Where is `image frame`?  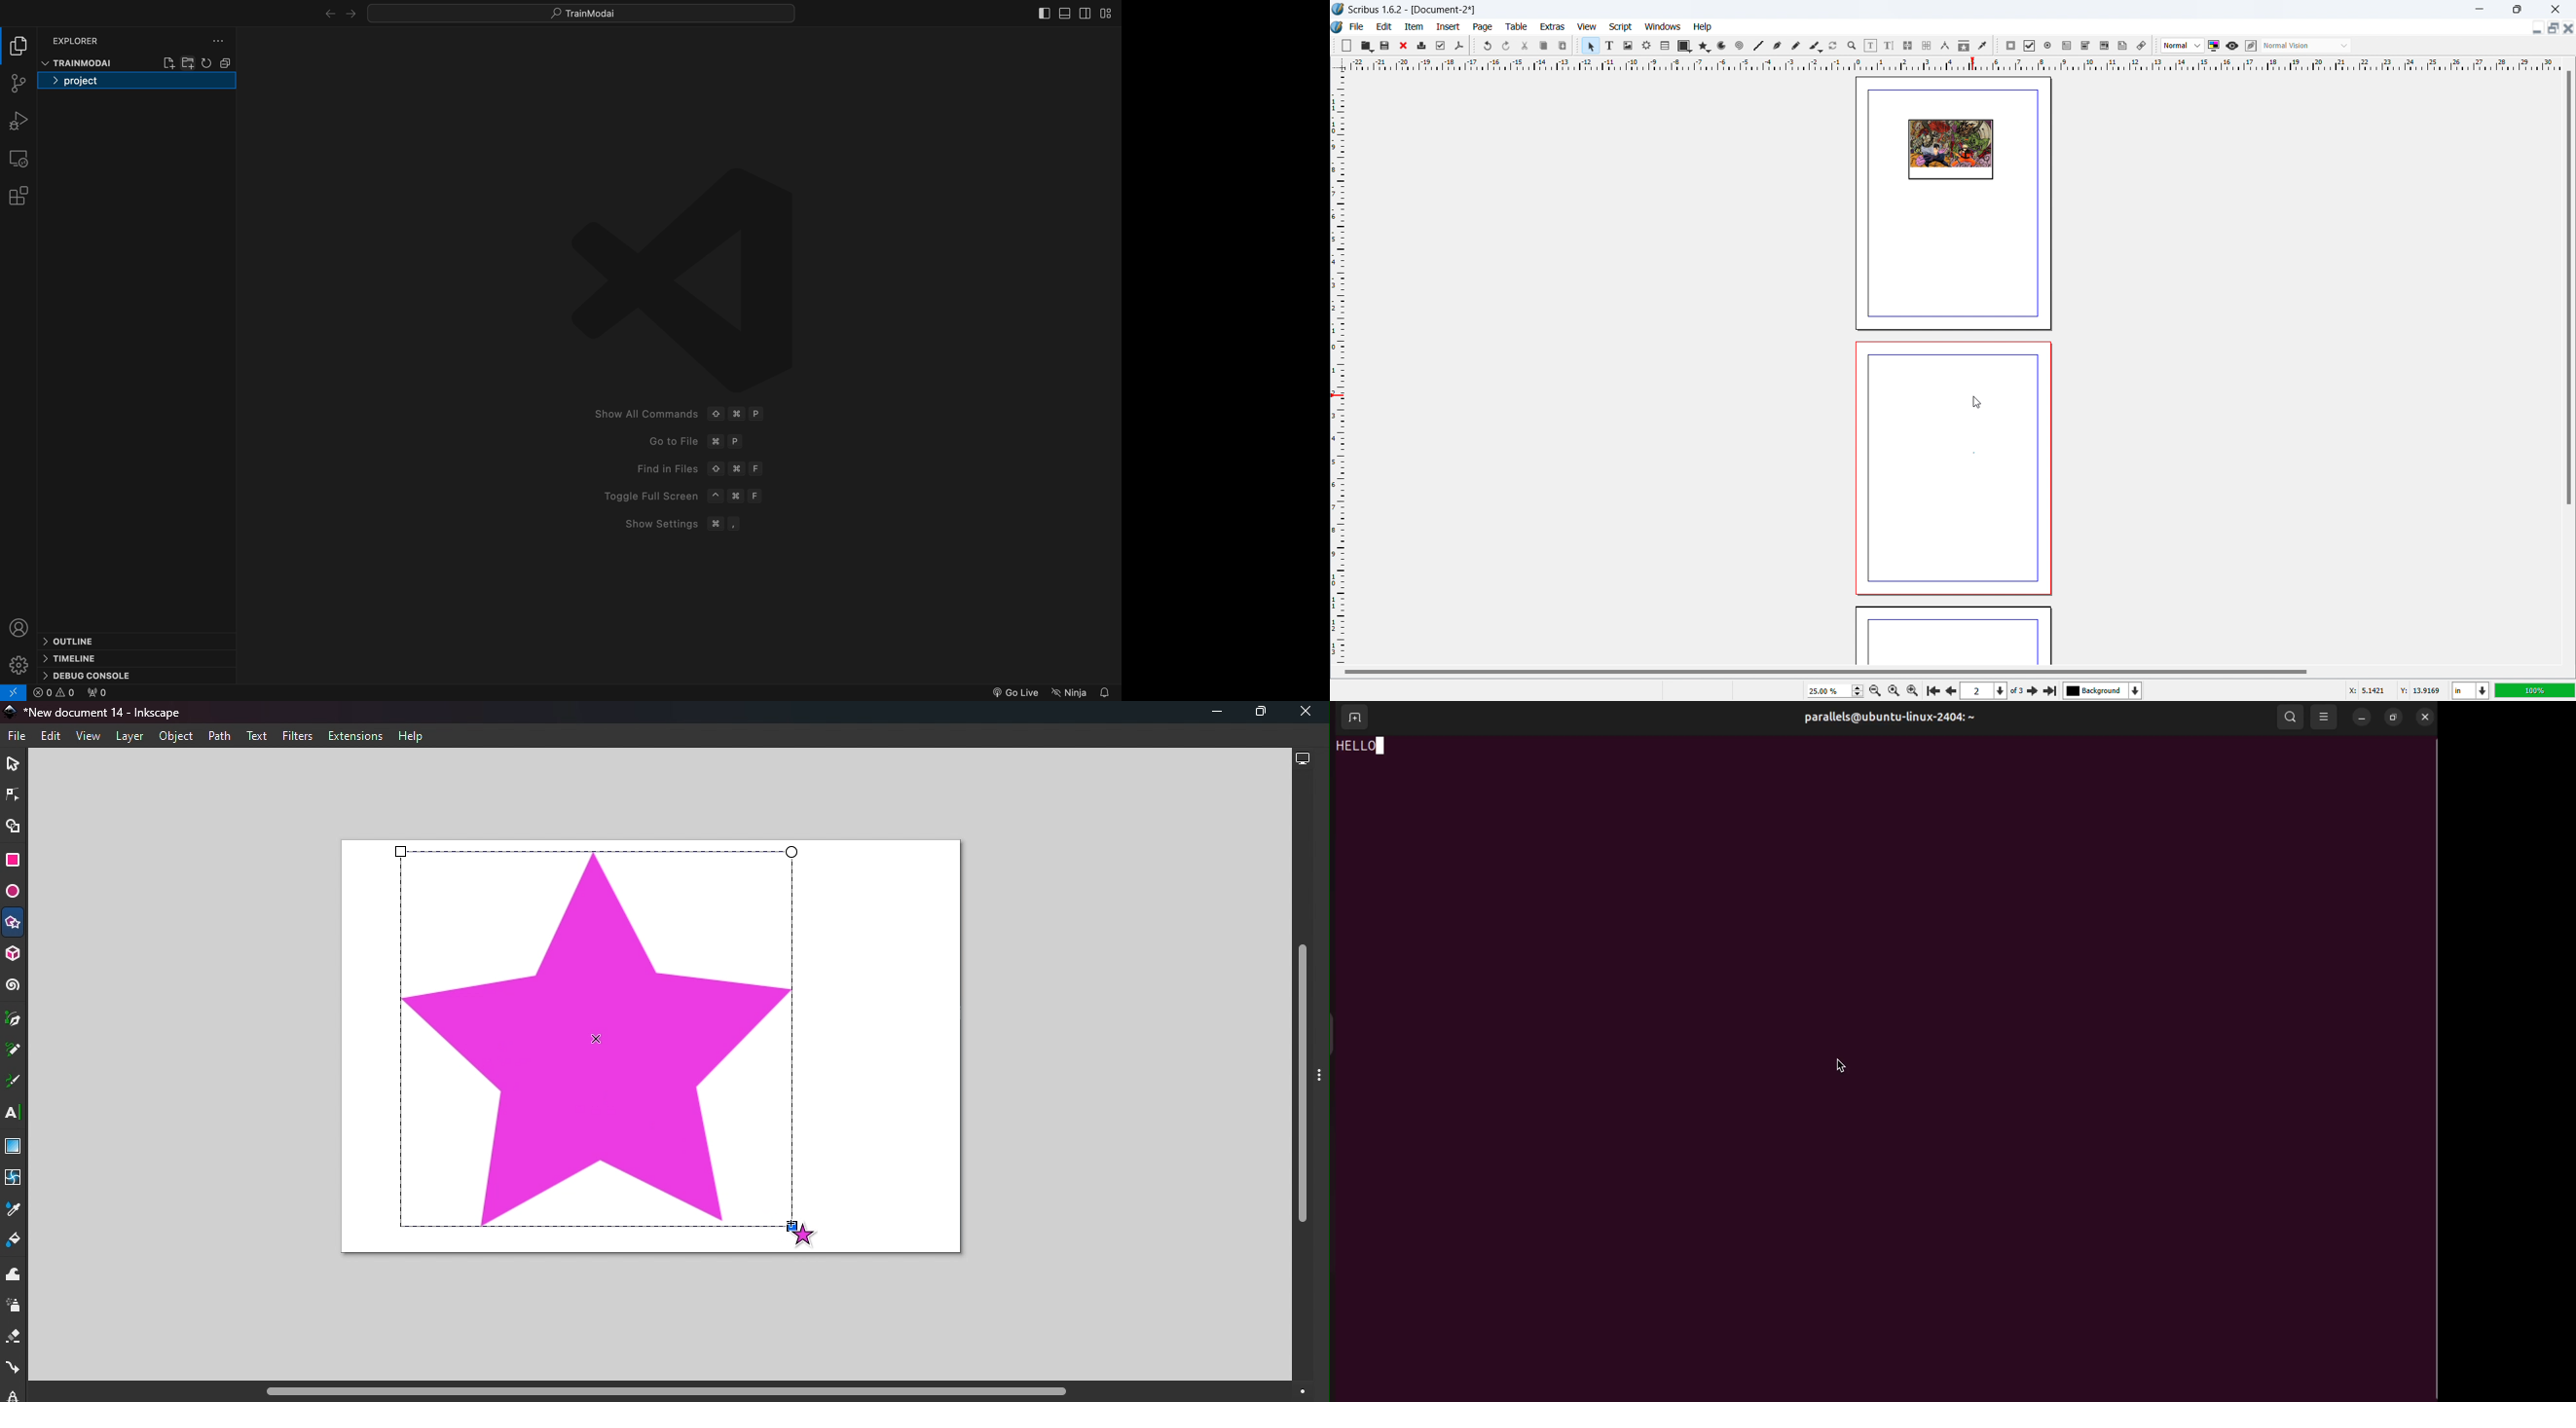 image frame is located at coordinates (1628, 45).